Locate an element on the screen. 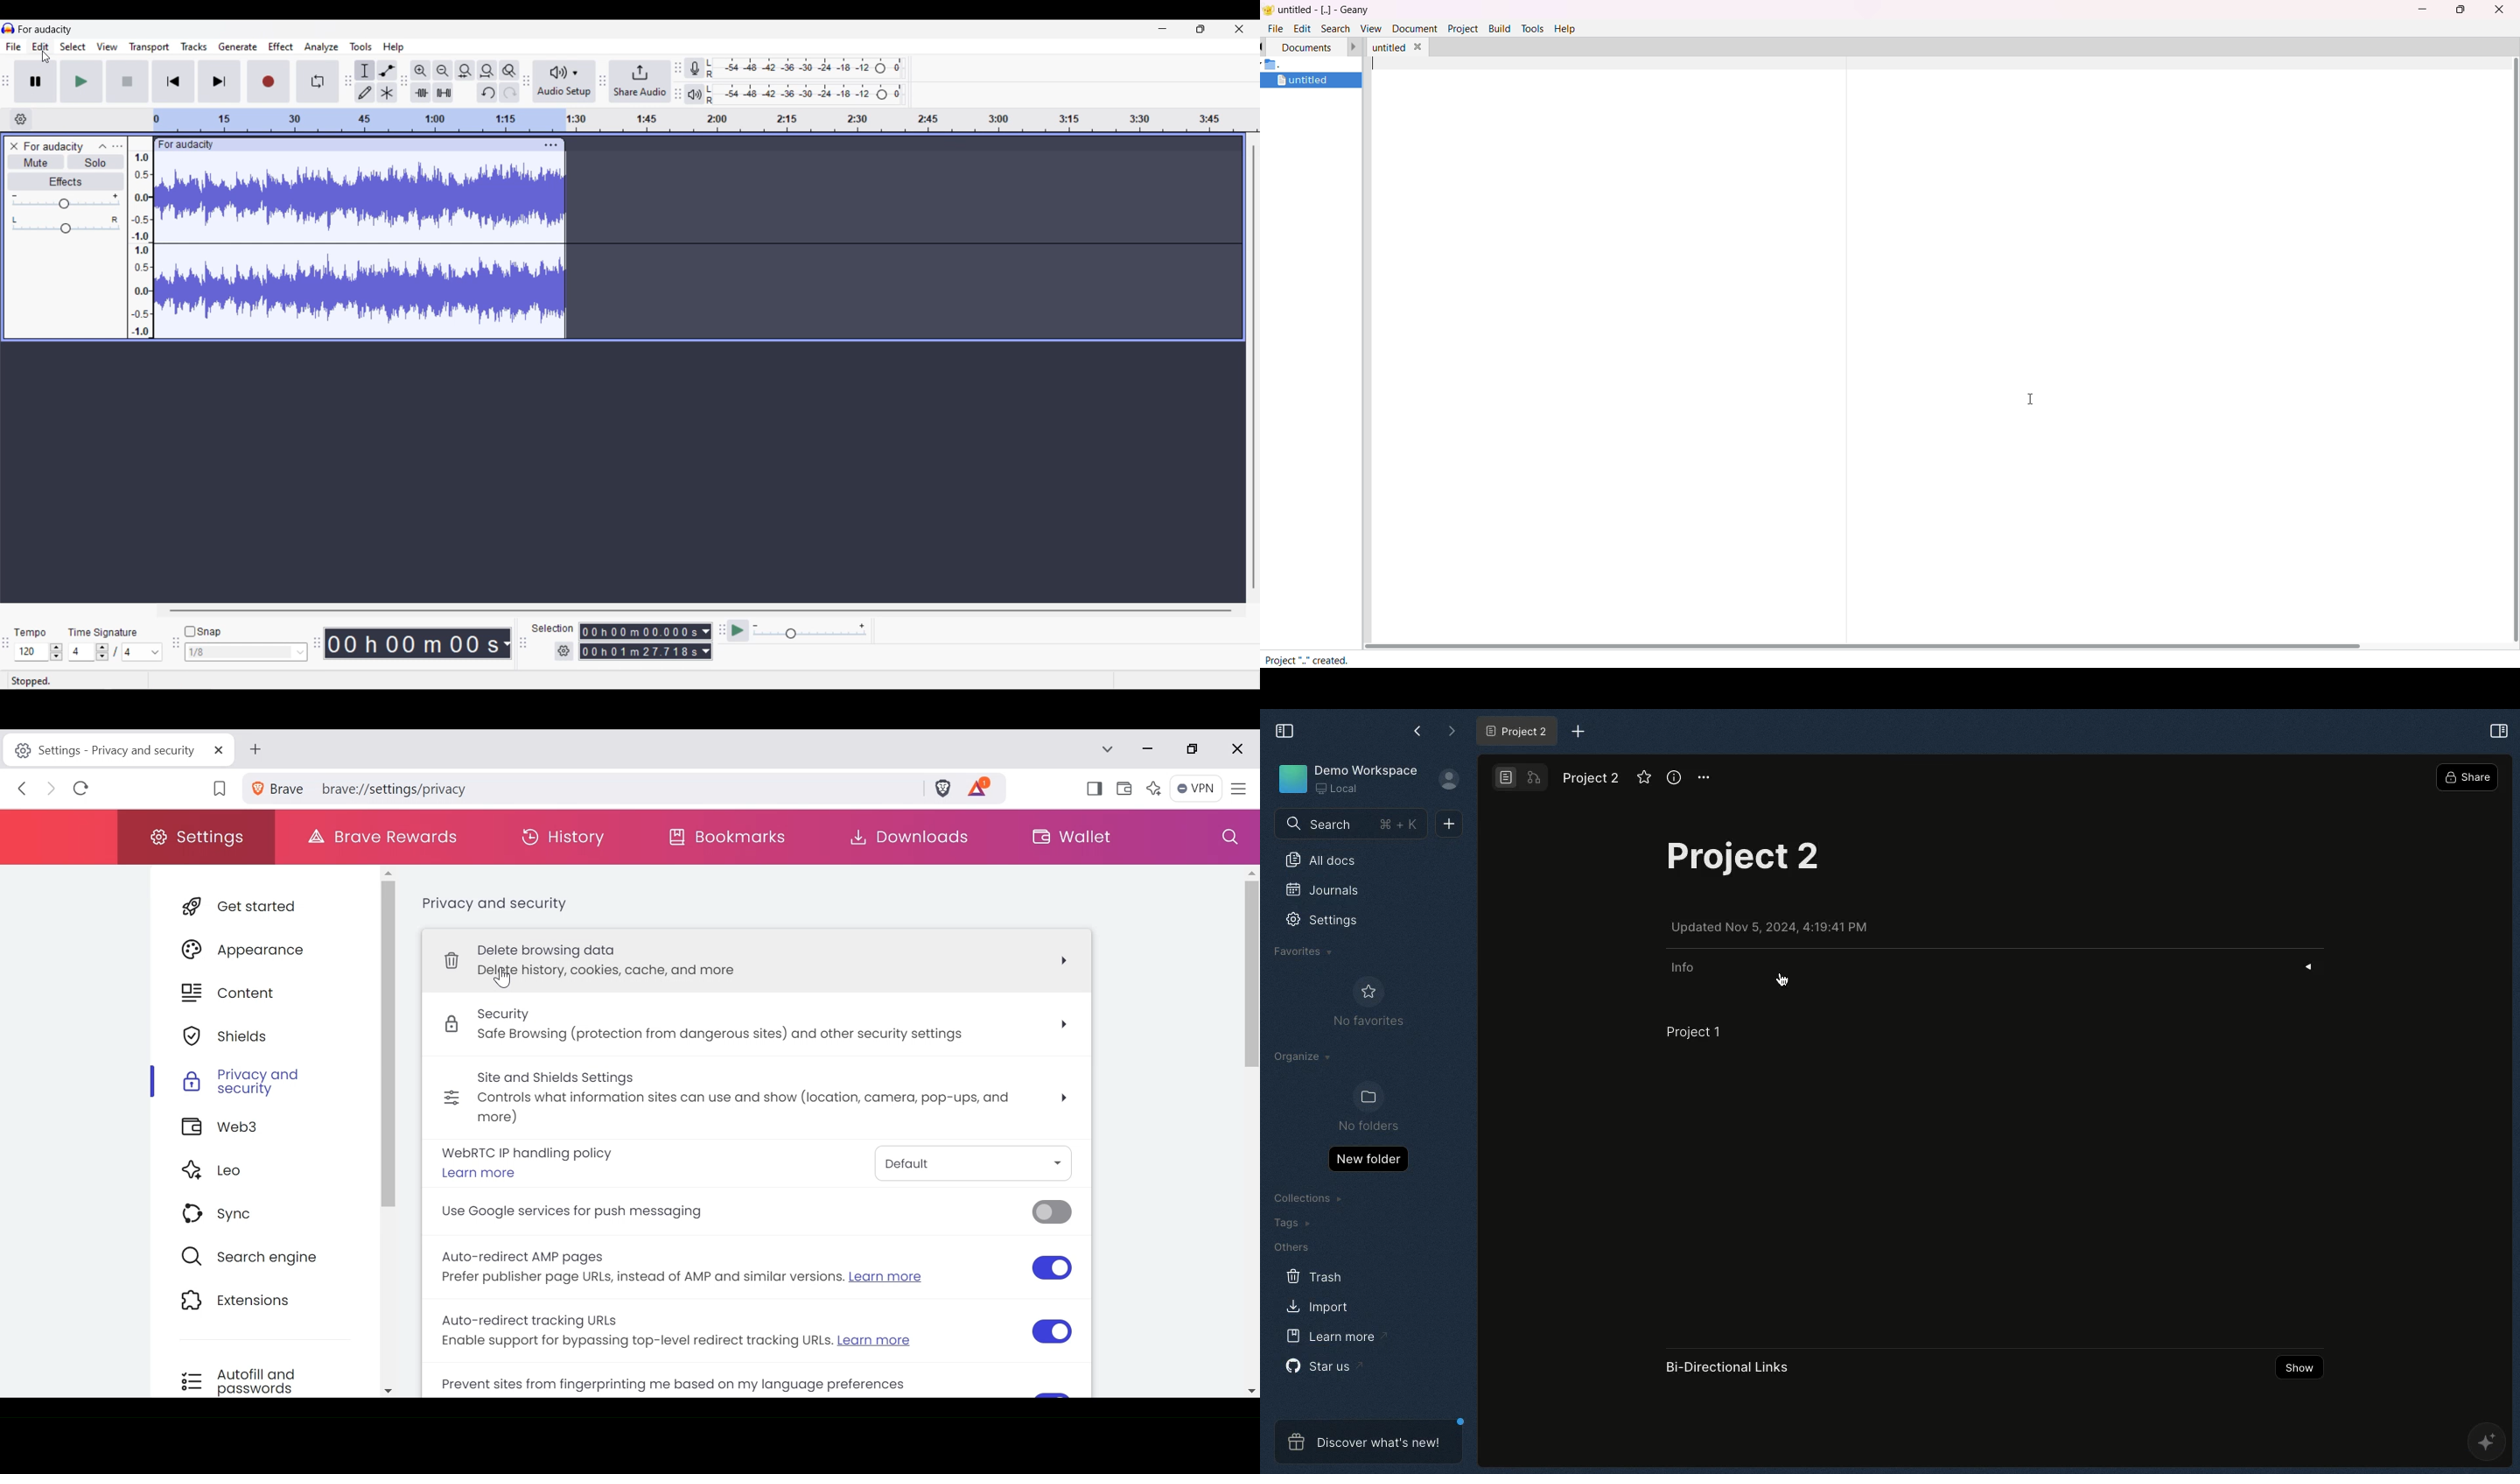  Play/Play once is located at coordinates (81, 81).